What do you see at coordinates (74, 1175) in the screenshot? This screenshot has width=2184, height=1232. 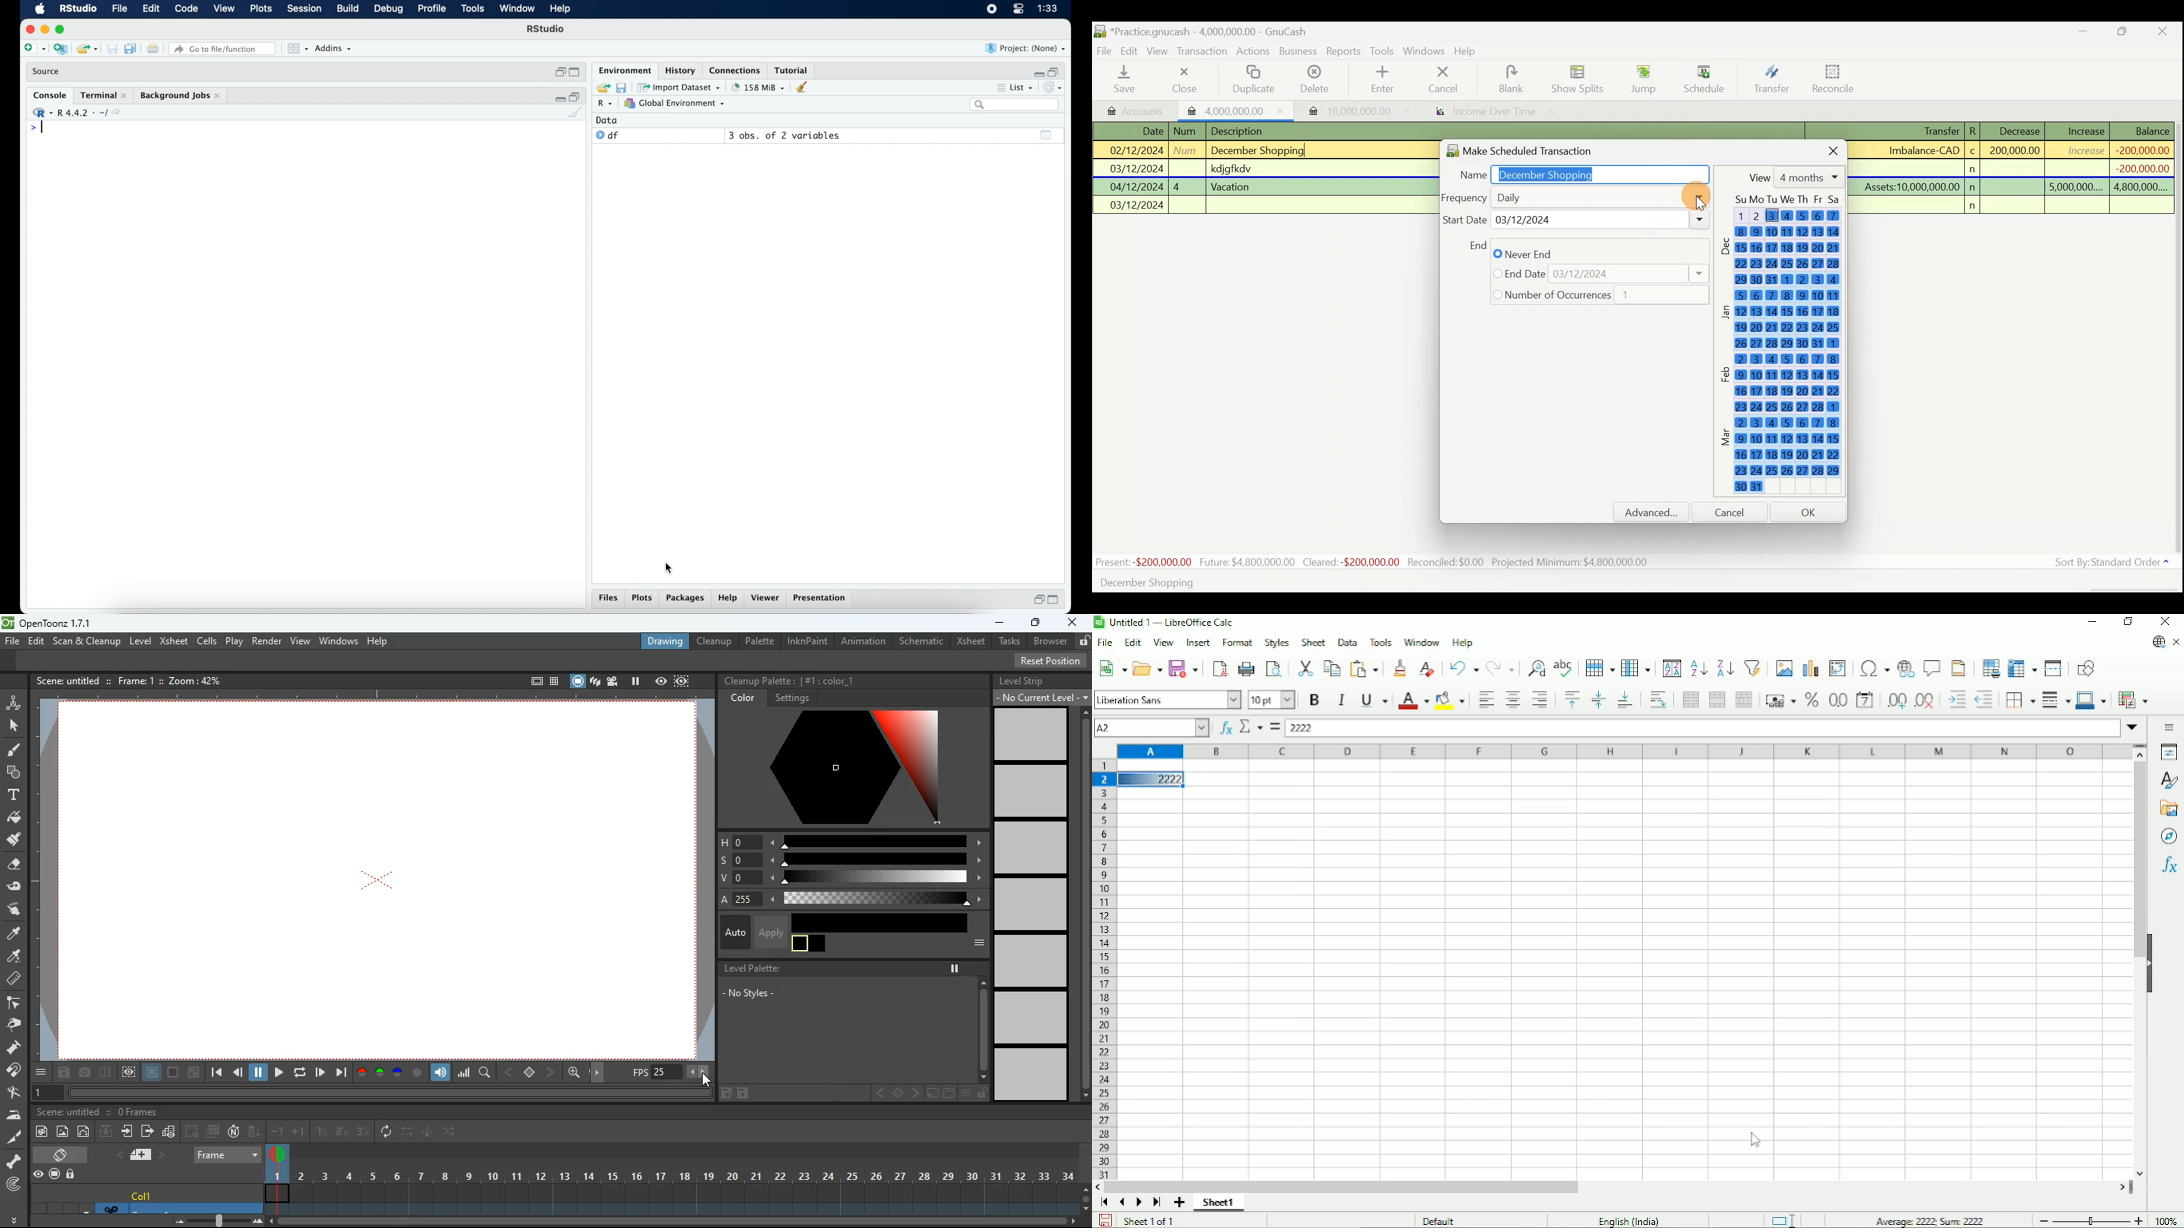 I see `lock` at bounding box center [74, 1175].